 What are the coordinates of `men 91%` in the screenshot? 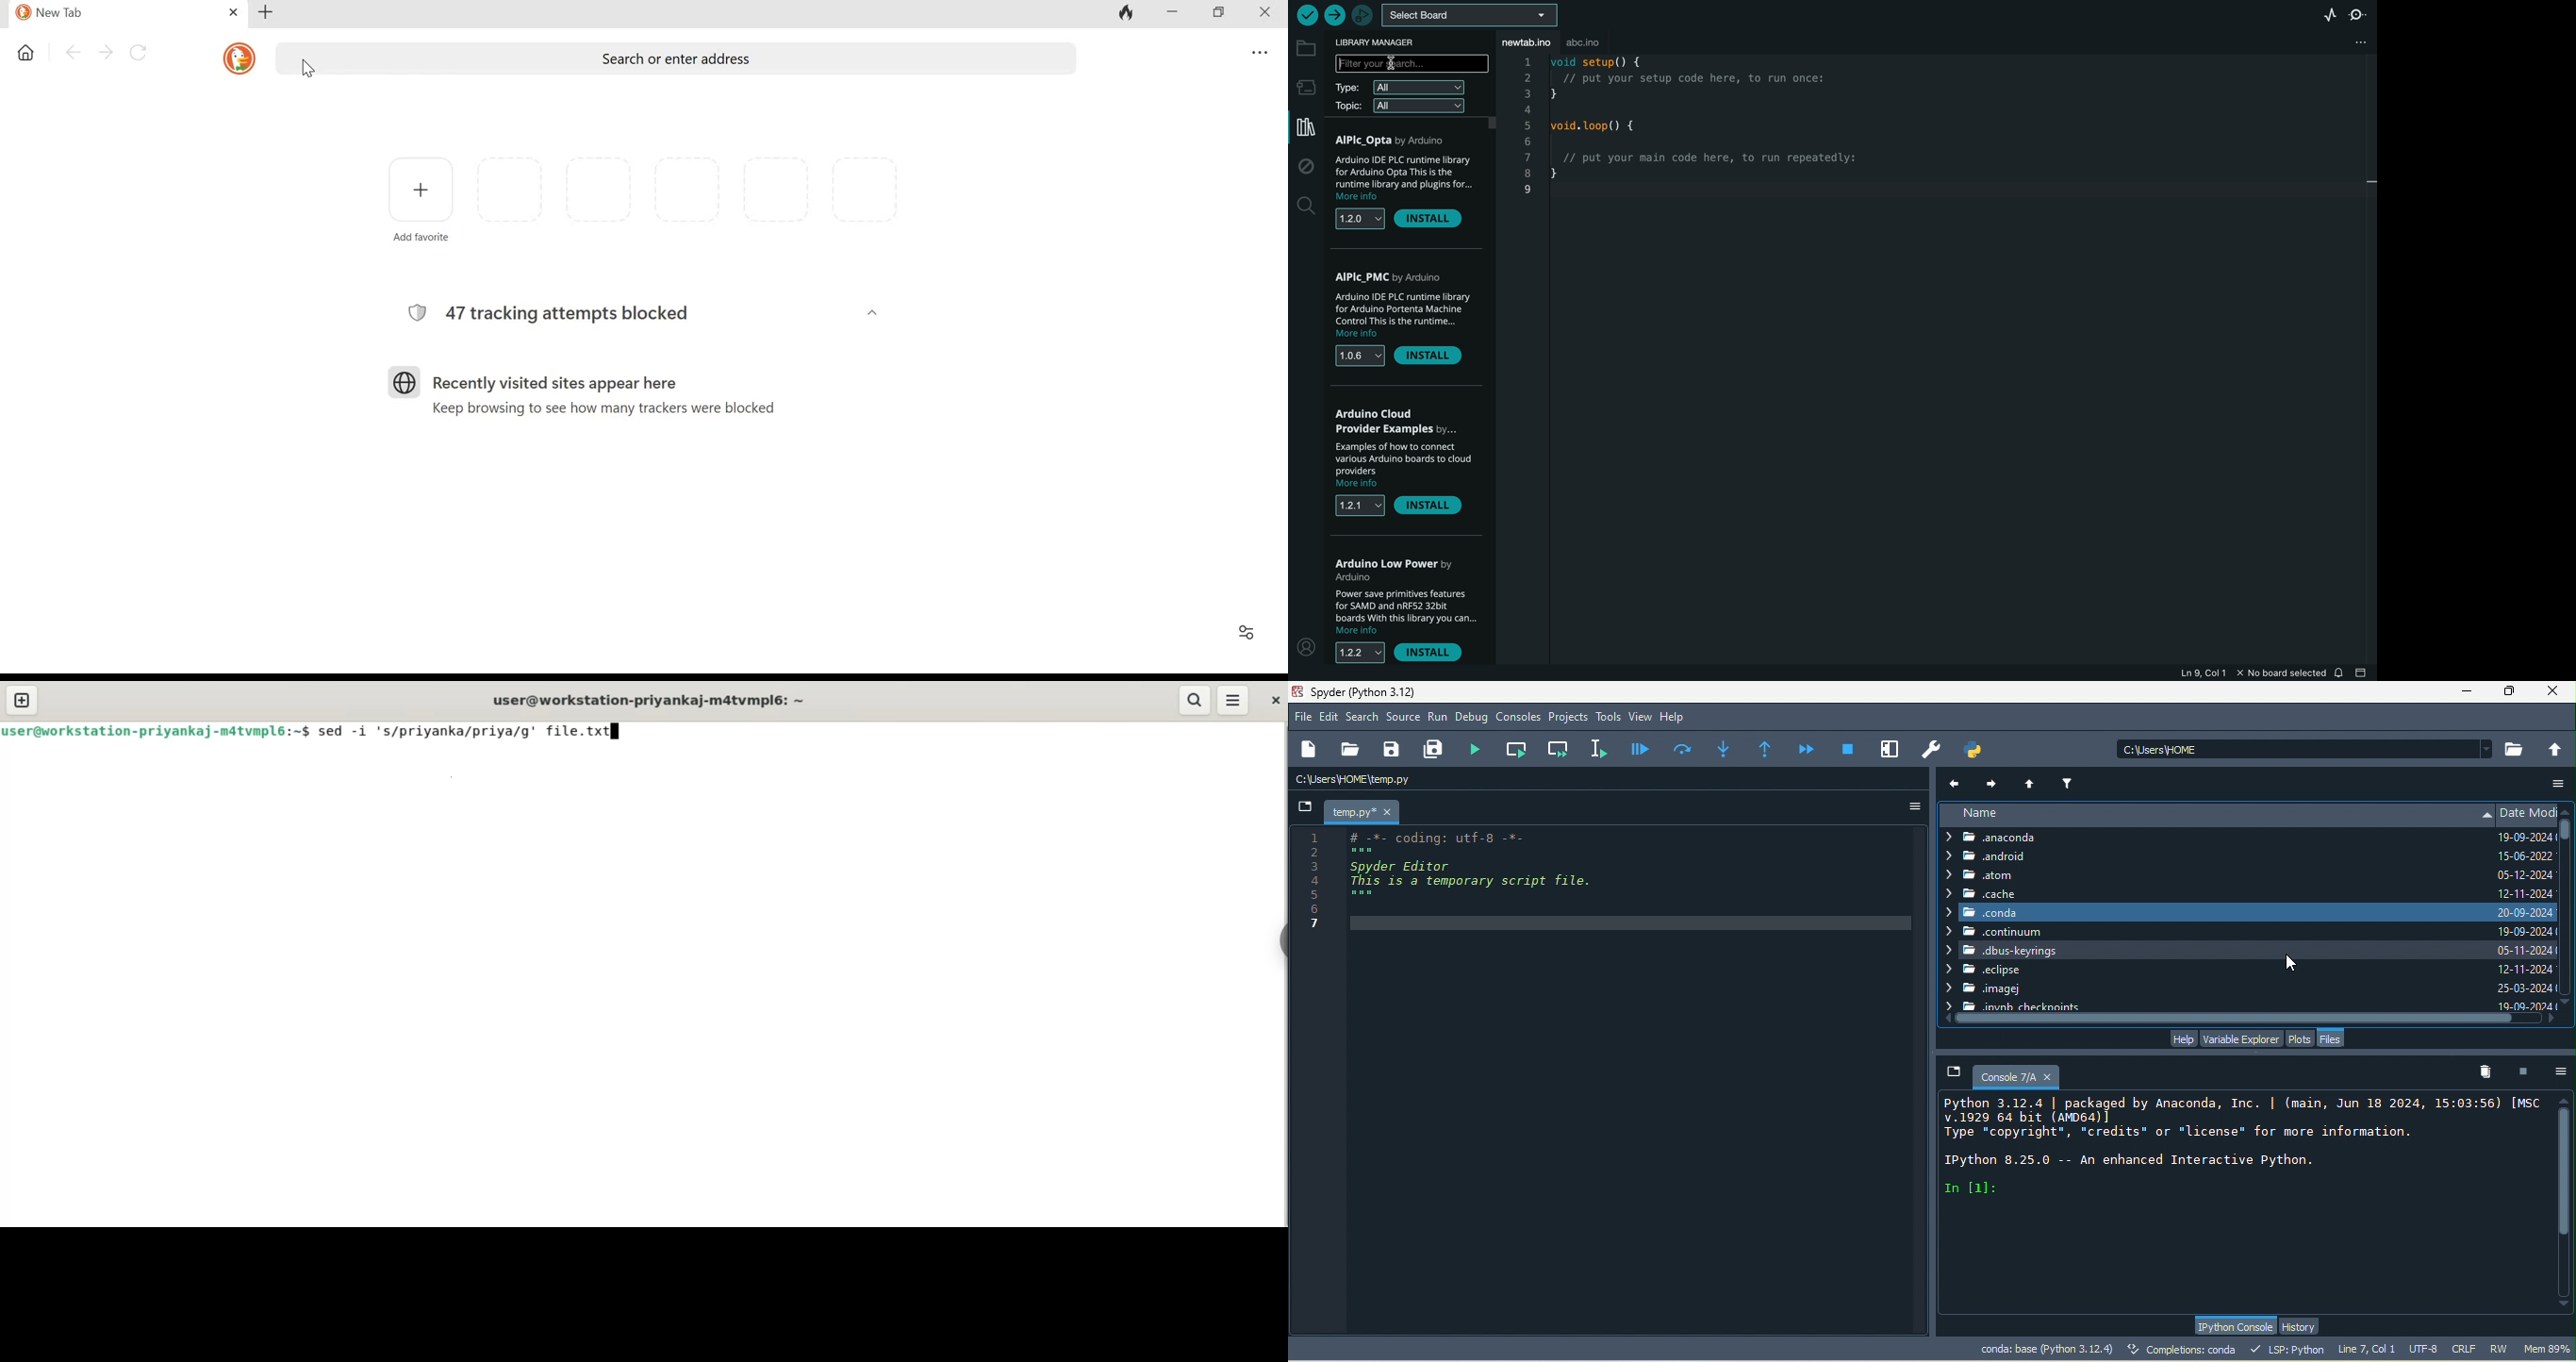 It's located at (2550, 1348).